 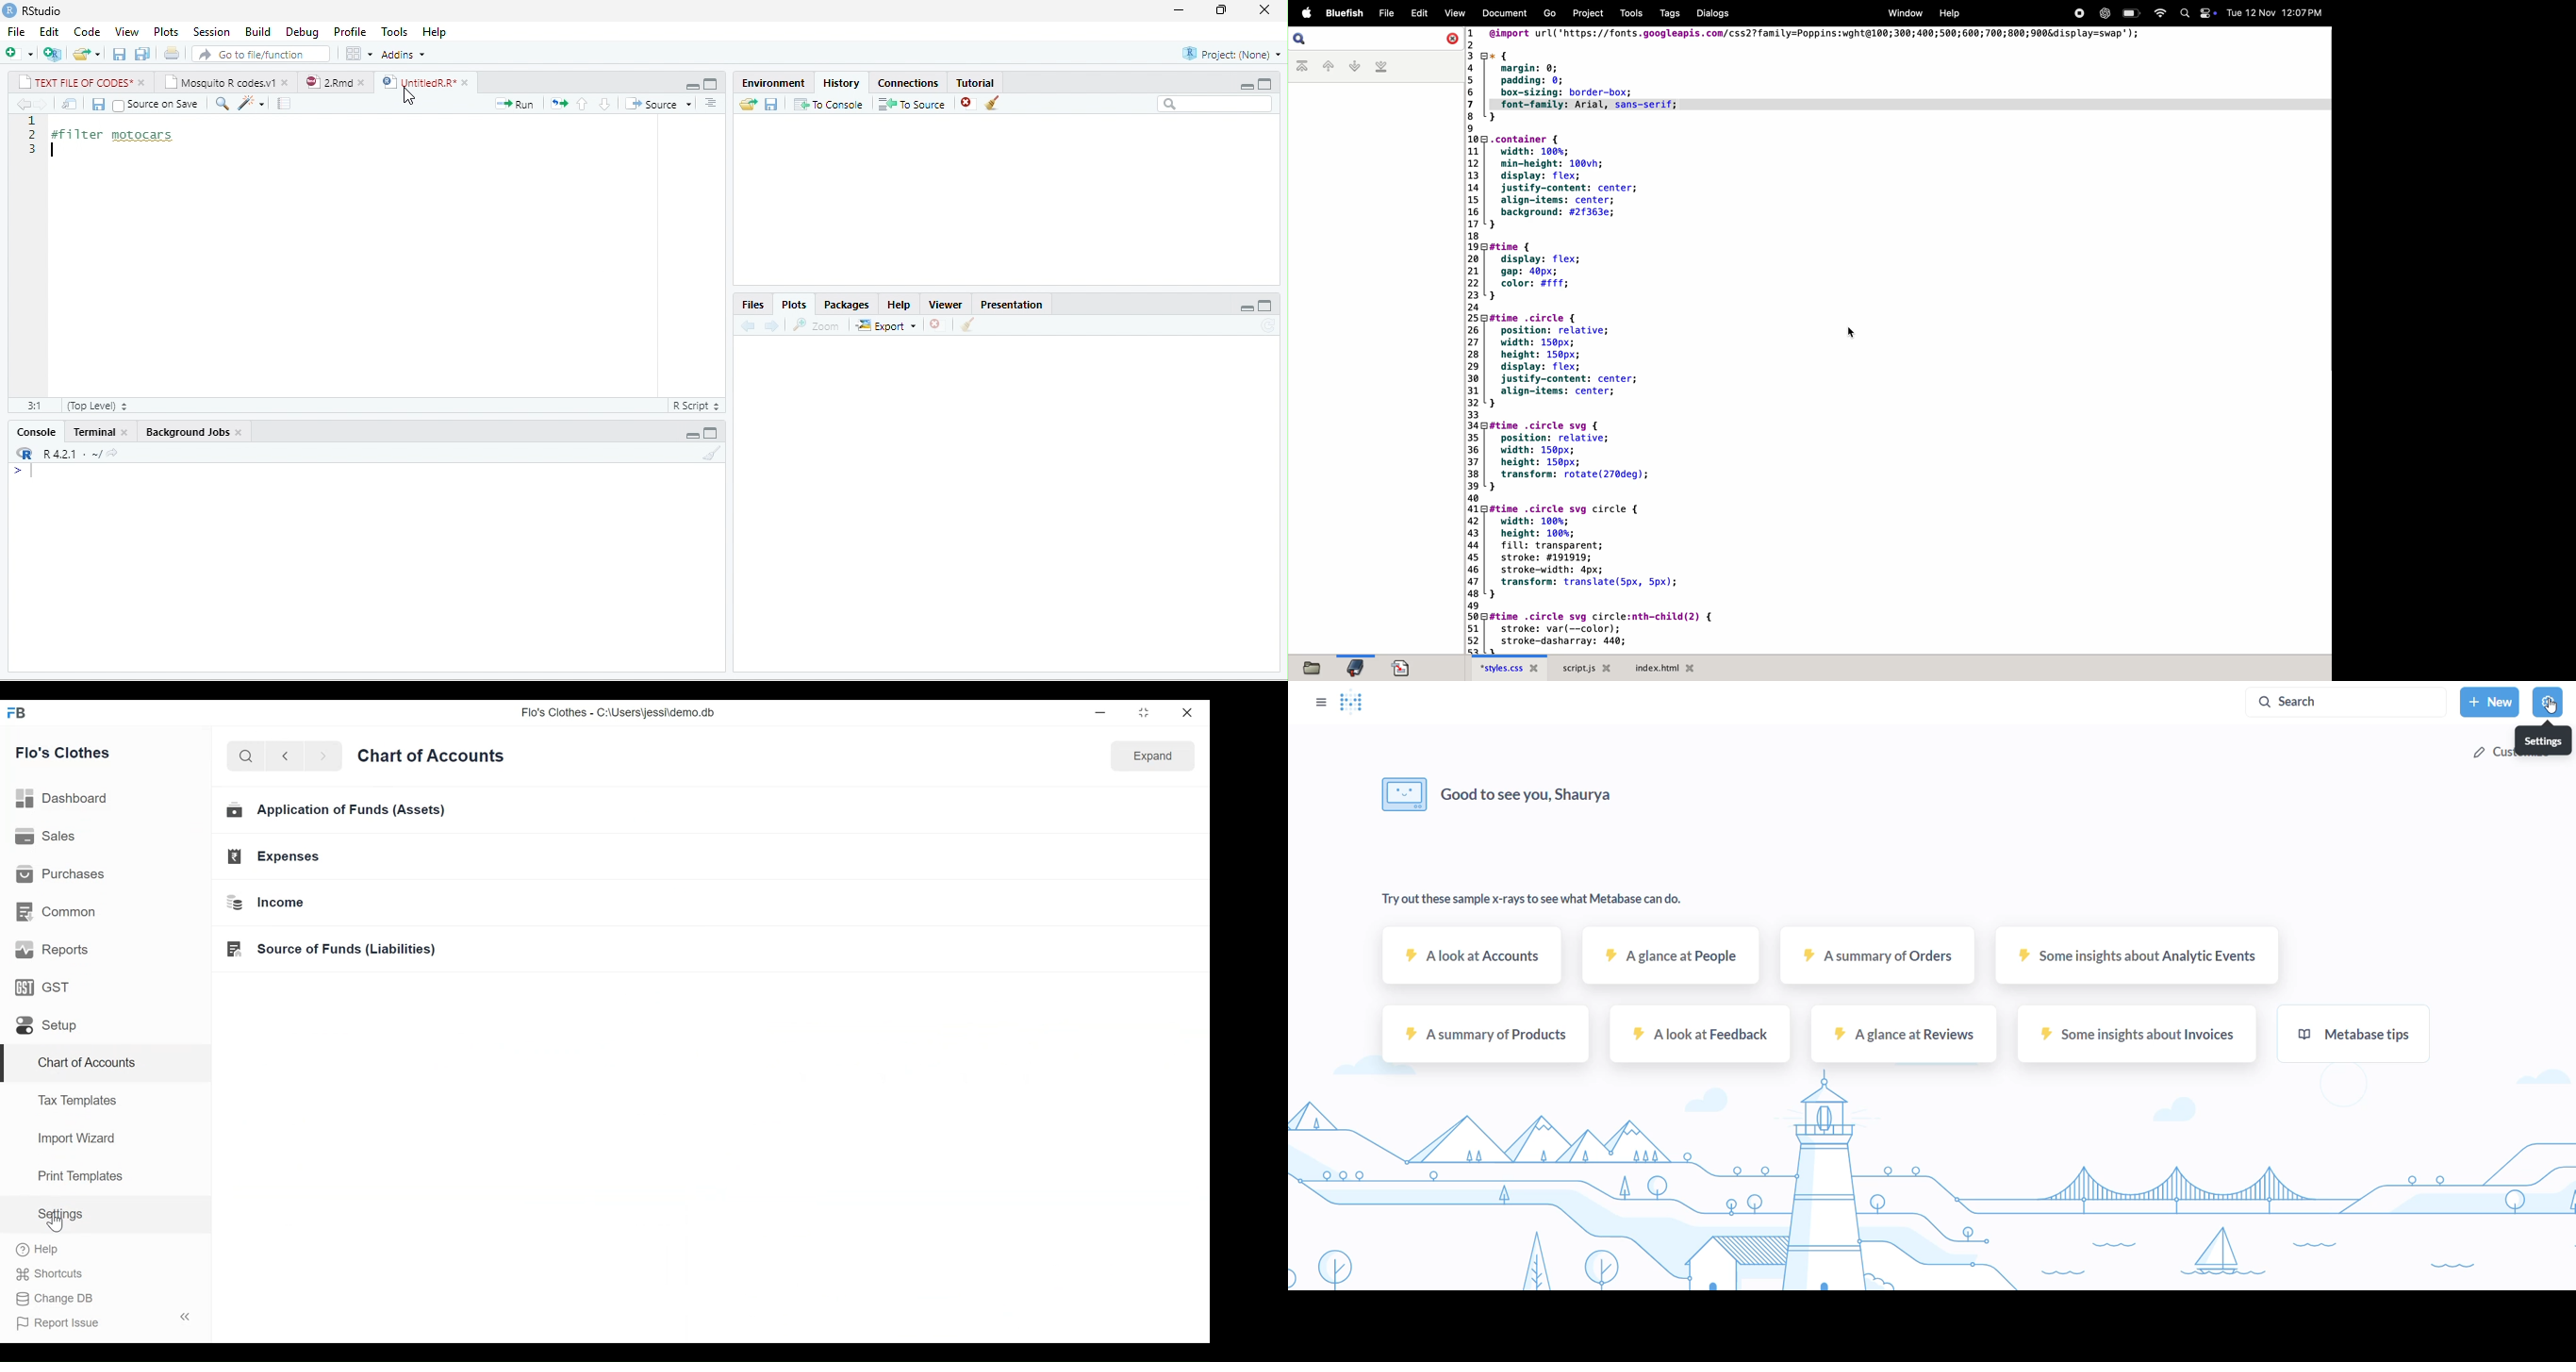 I want to click on open folder, so click(x=748, y=104).